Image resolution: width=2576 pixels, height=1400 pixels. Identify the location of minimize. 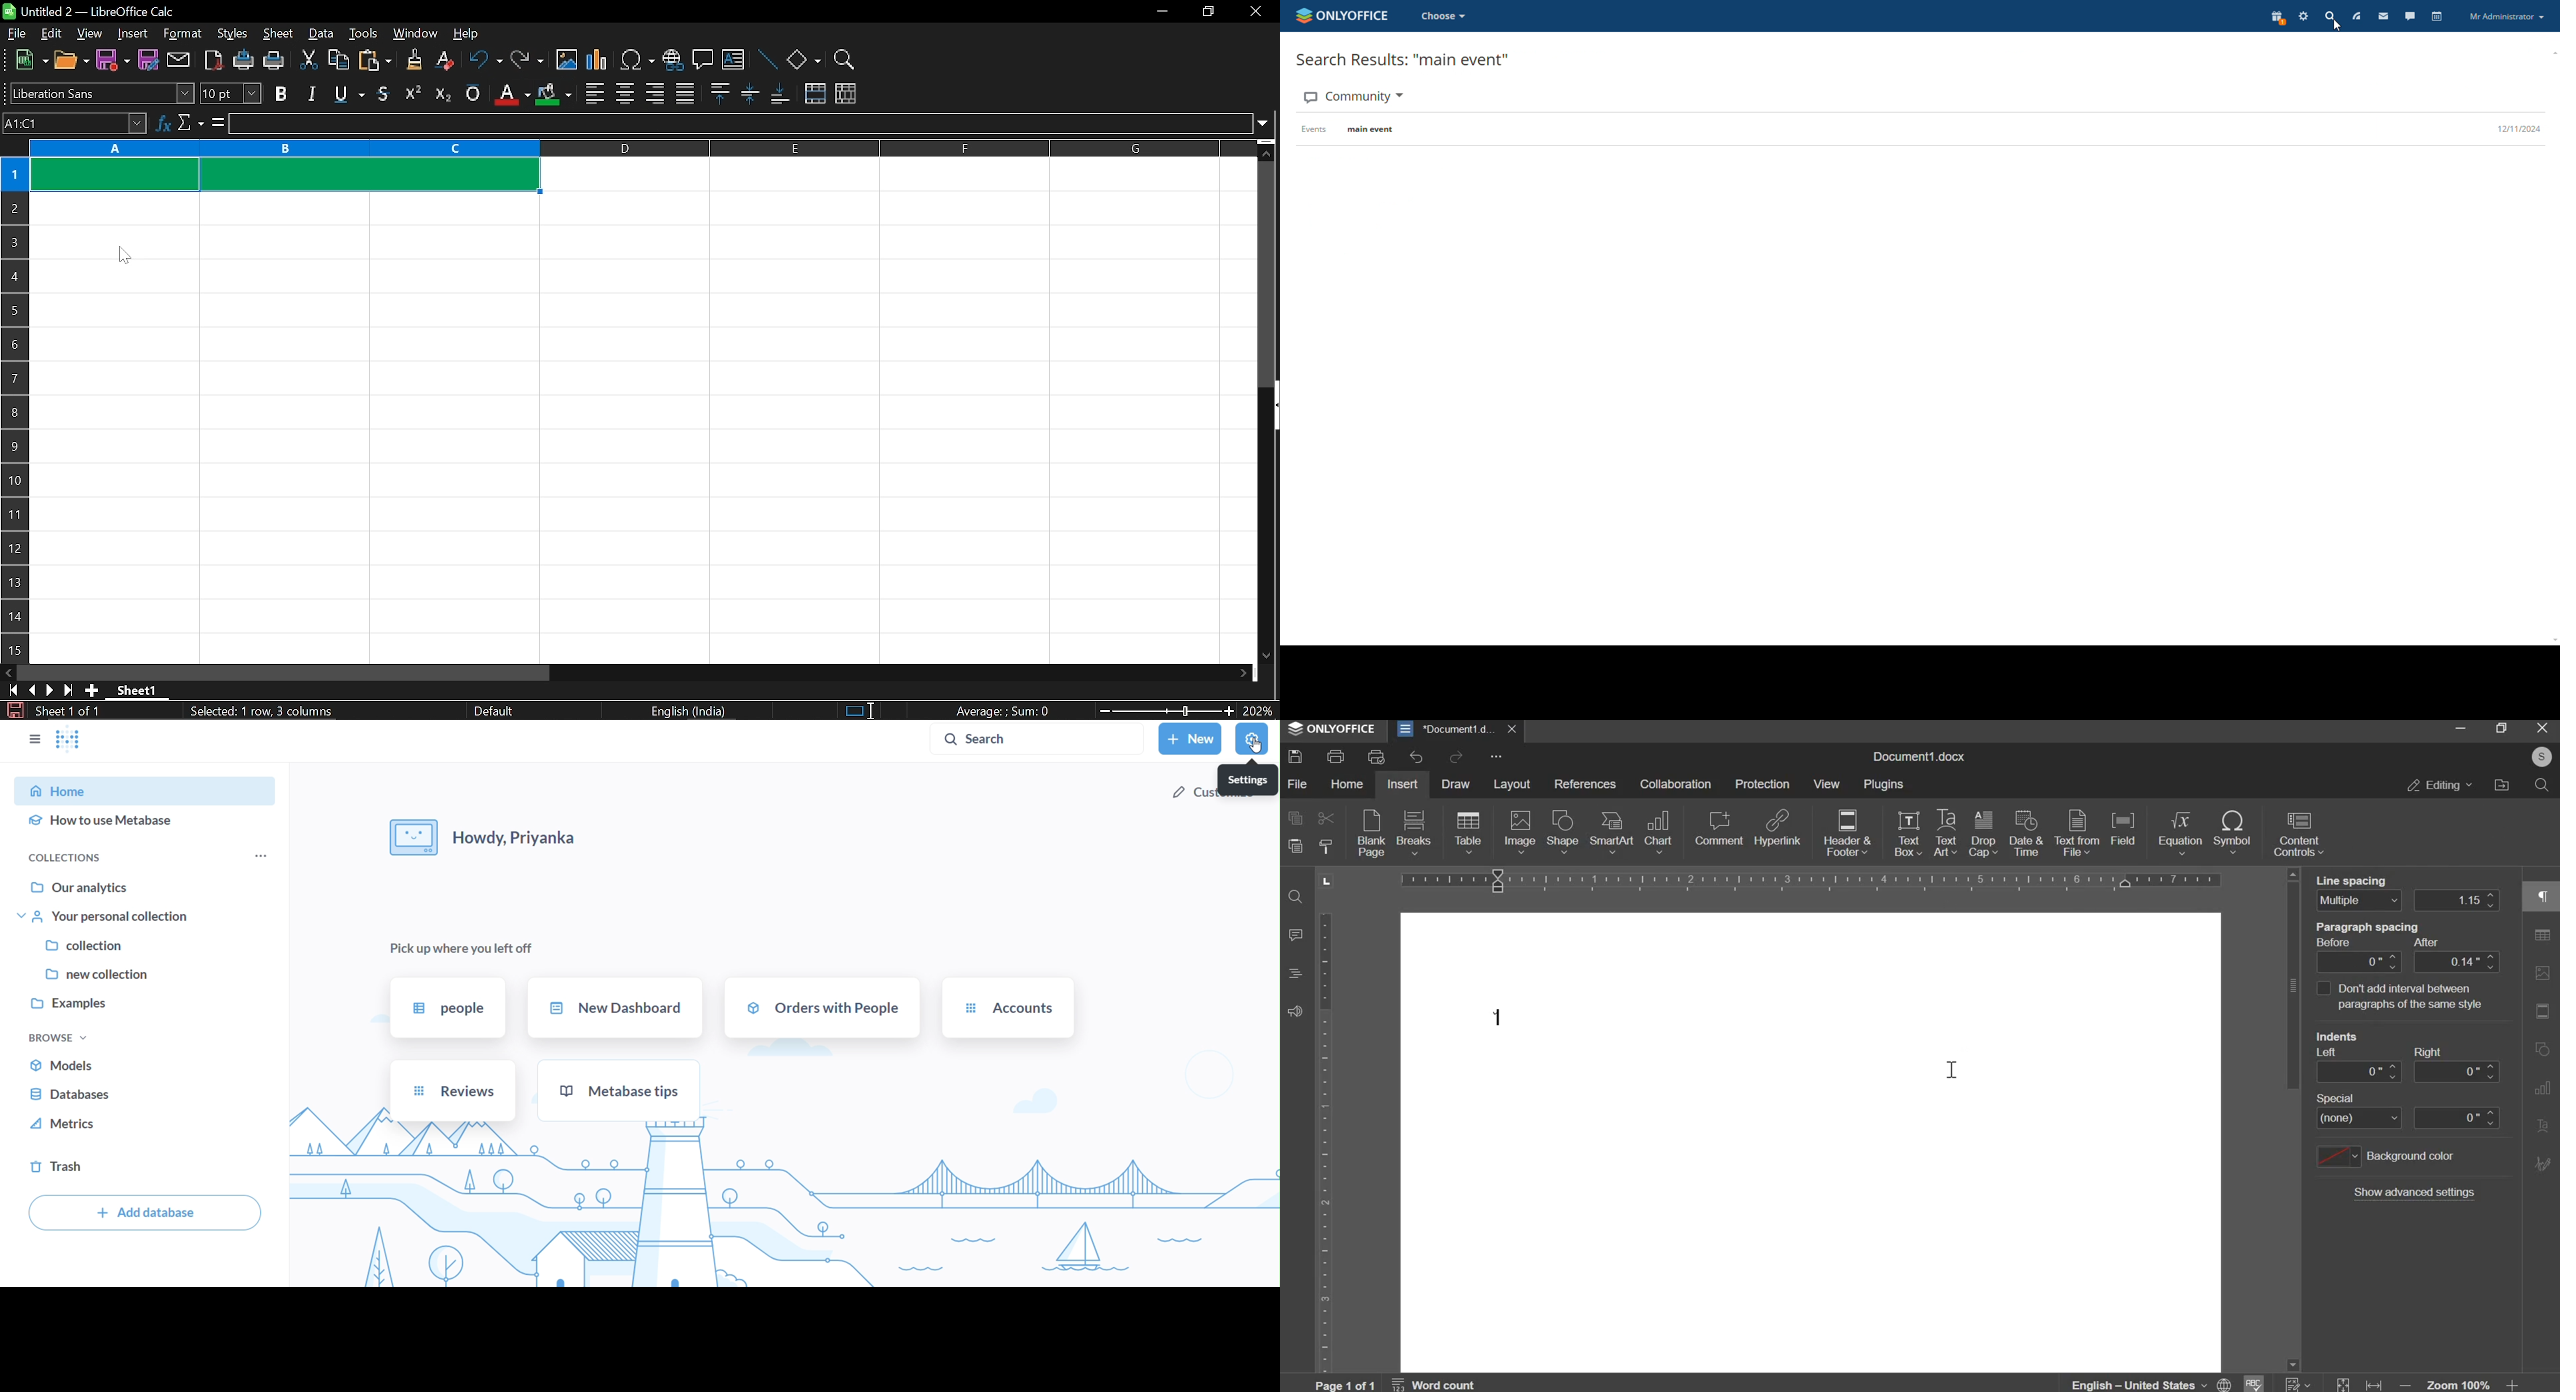
(2458, 729).